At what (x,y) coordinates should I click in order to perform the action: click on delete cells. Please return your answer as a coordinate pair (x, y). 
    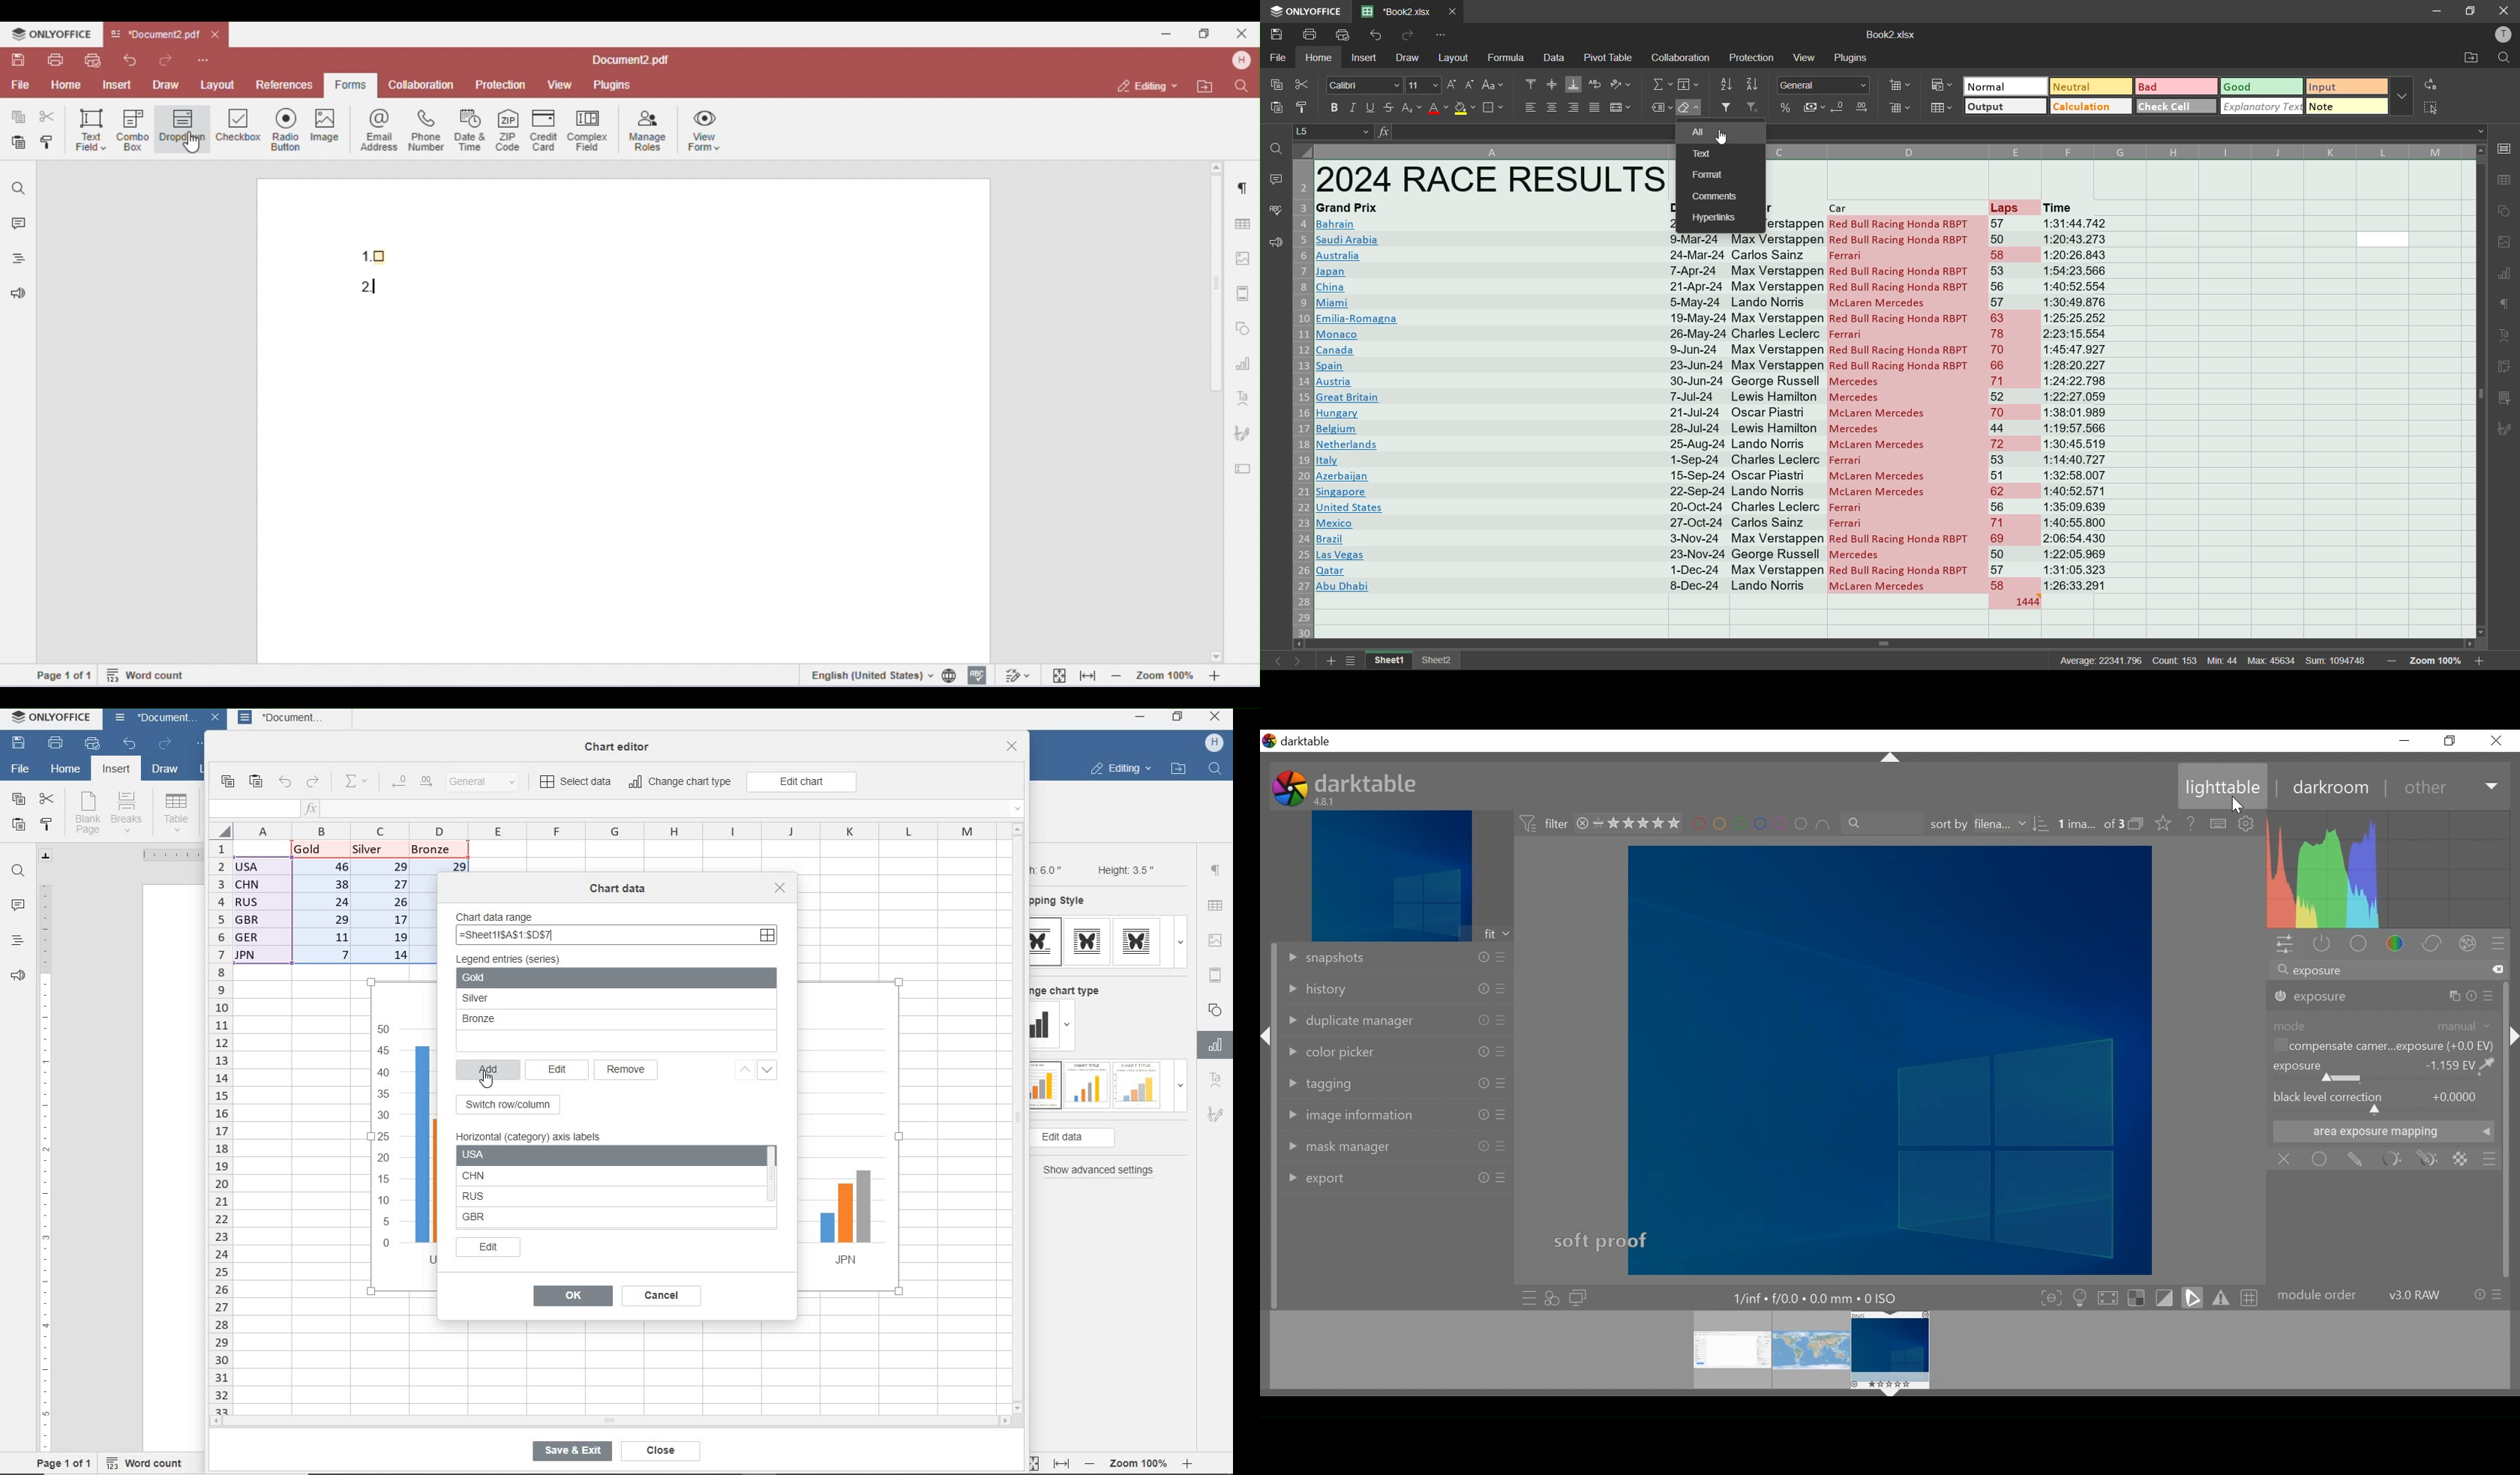
    Looking at the image, I should click on (1897, 107).